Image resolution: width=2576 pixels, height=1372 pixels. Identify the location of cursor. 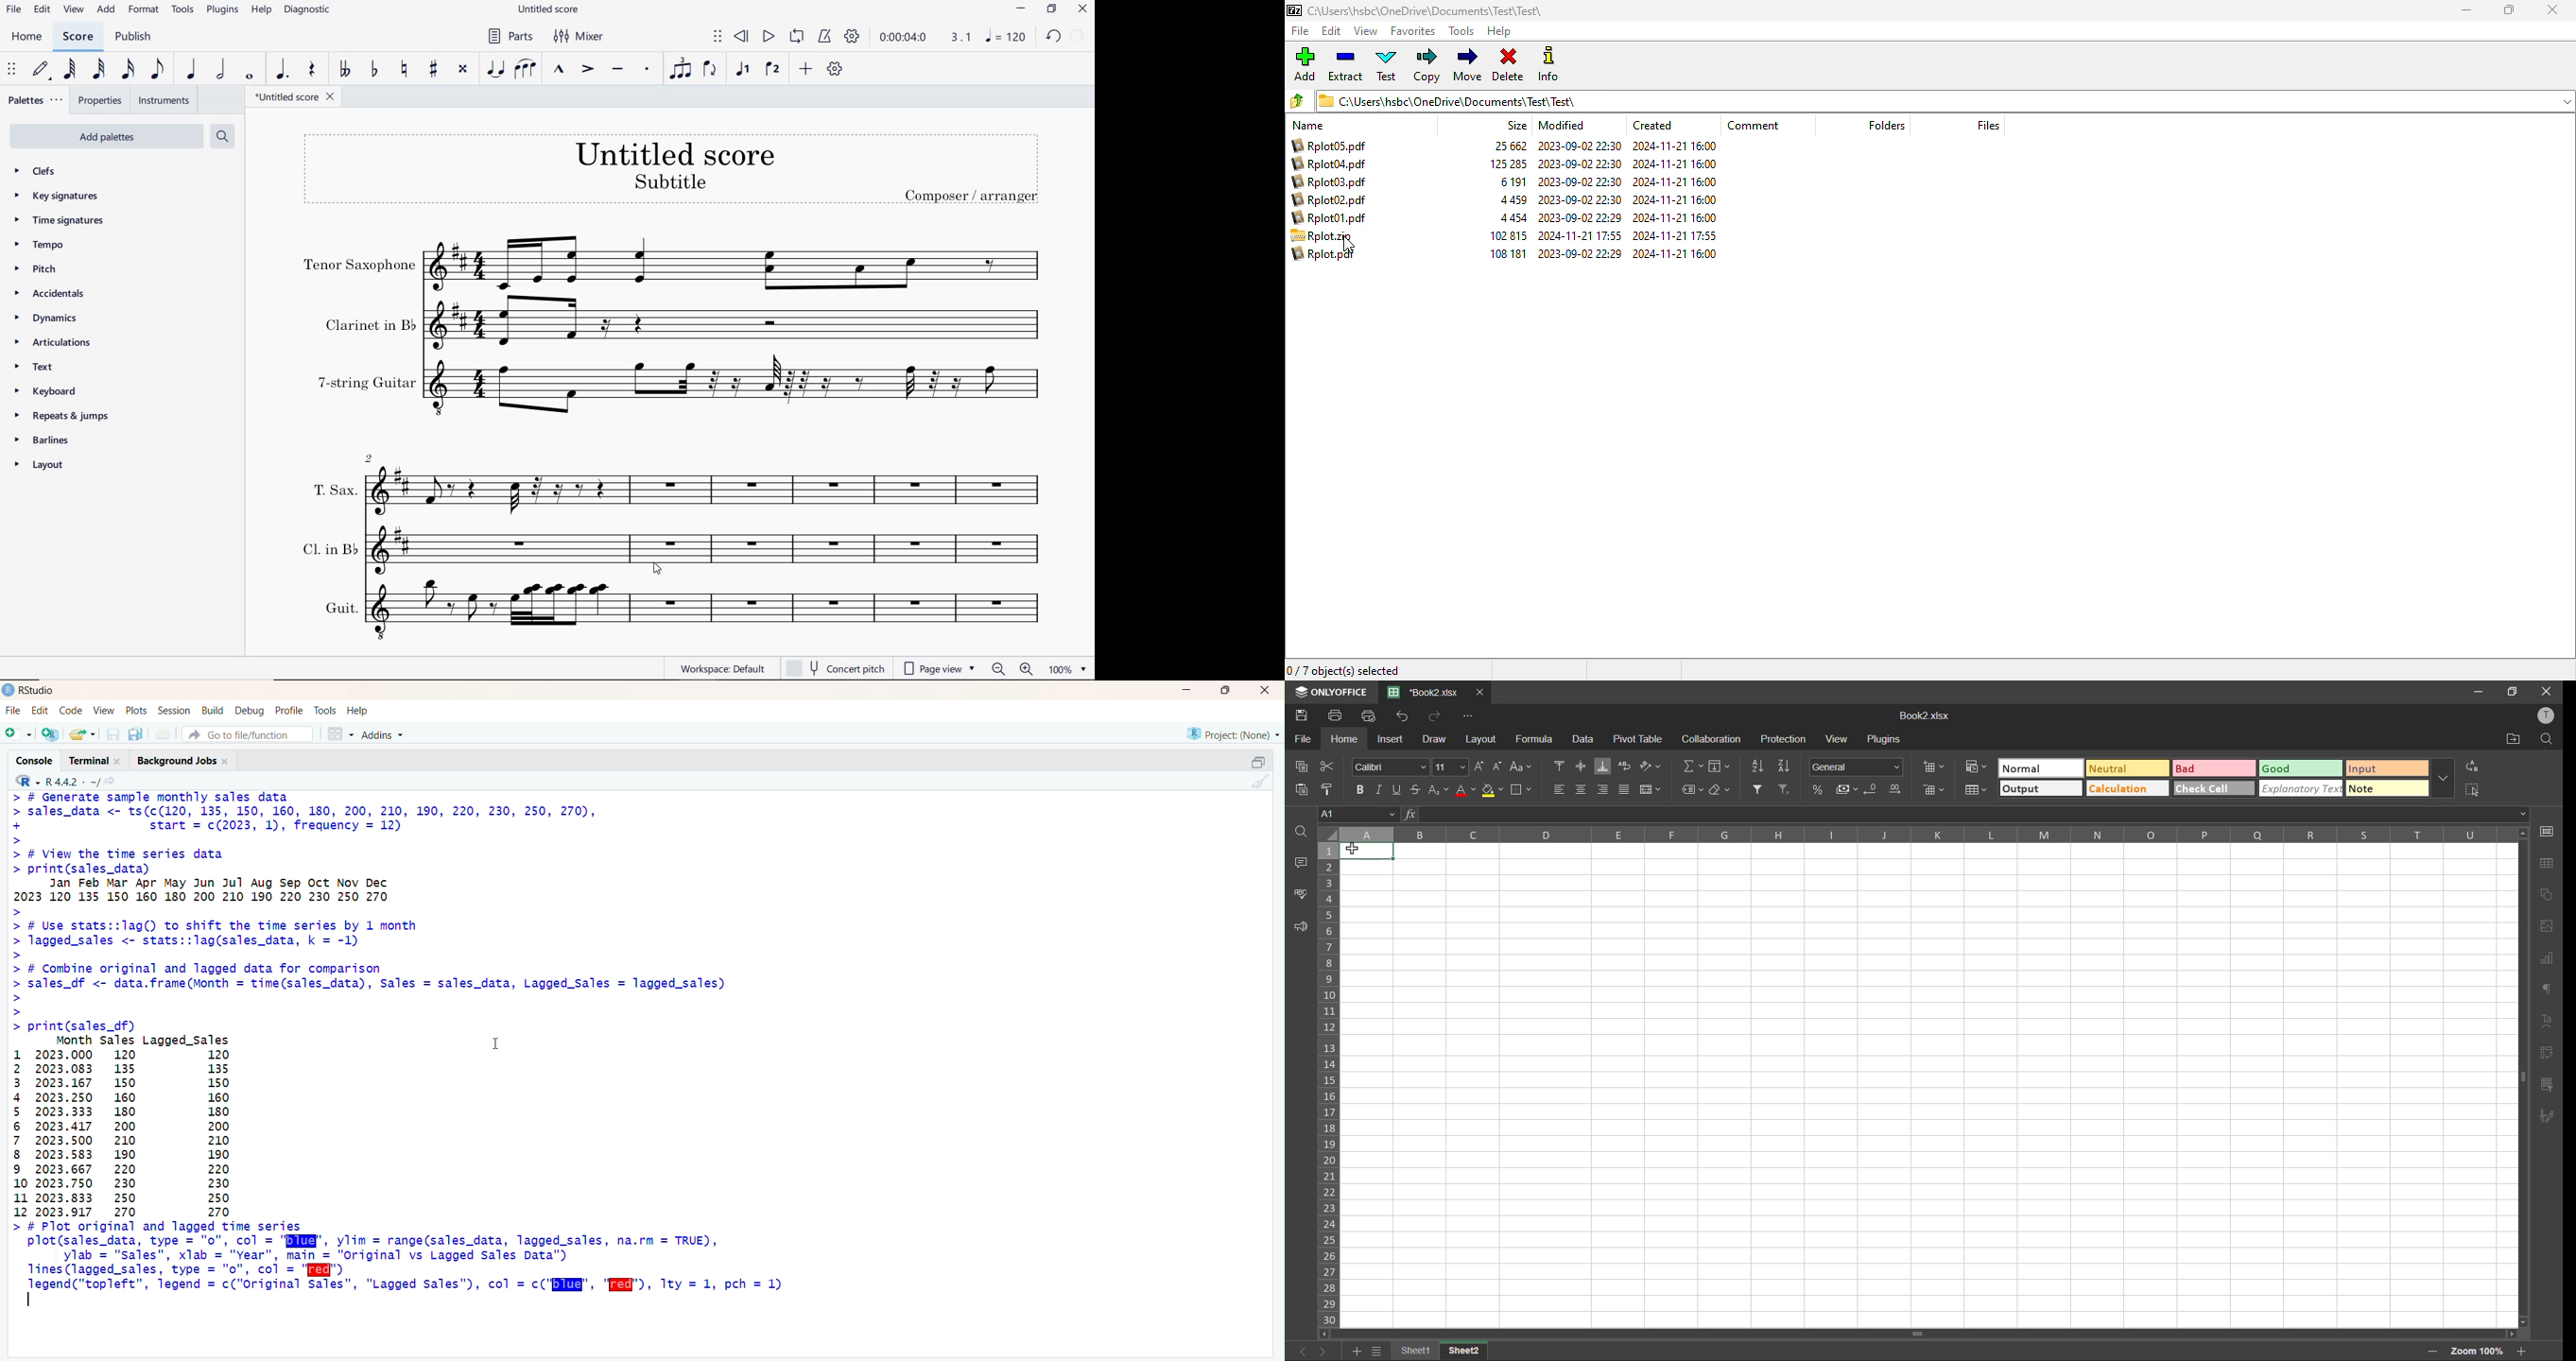
(496, 1046).